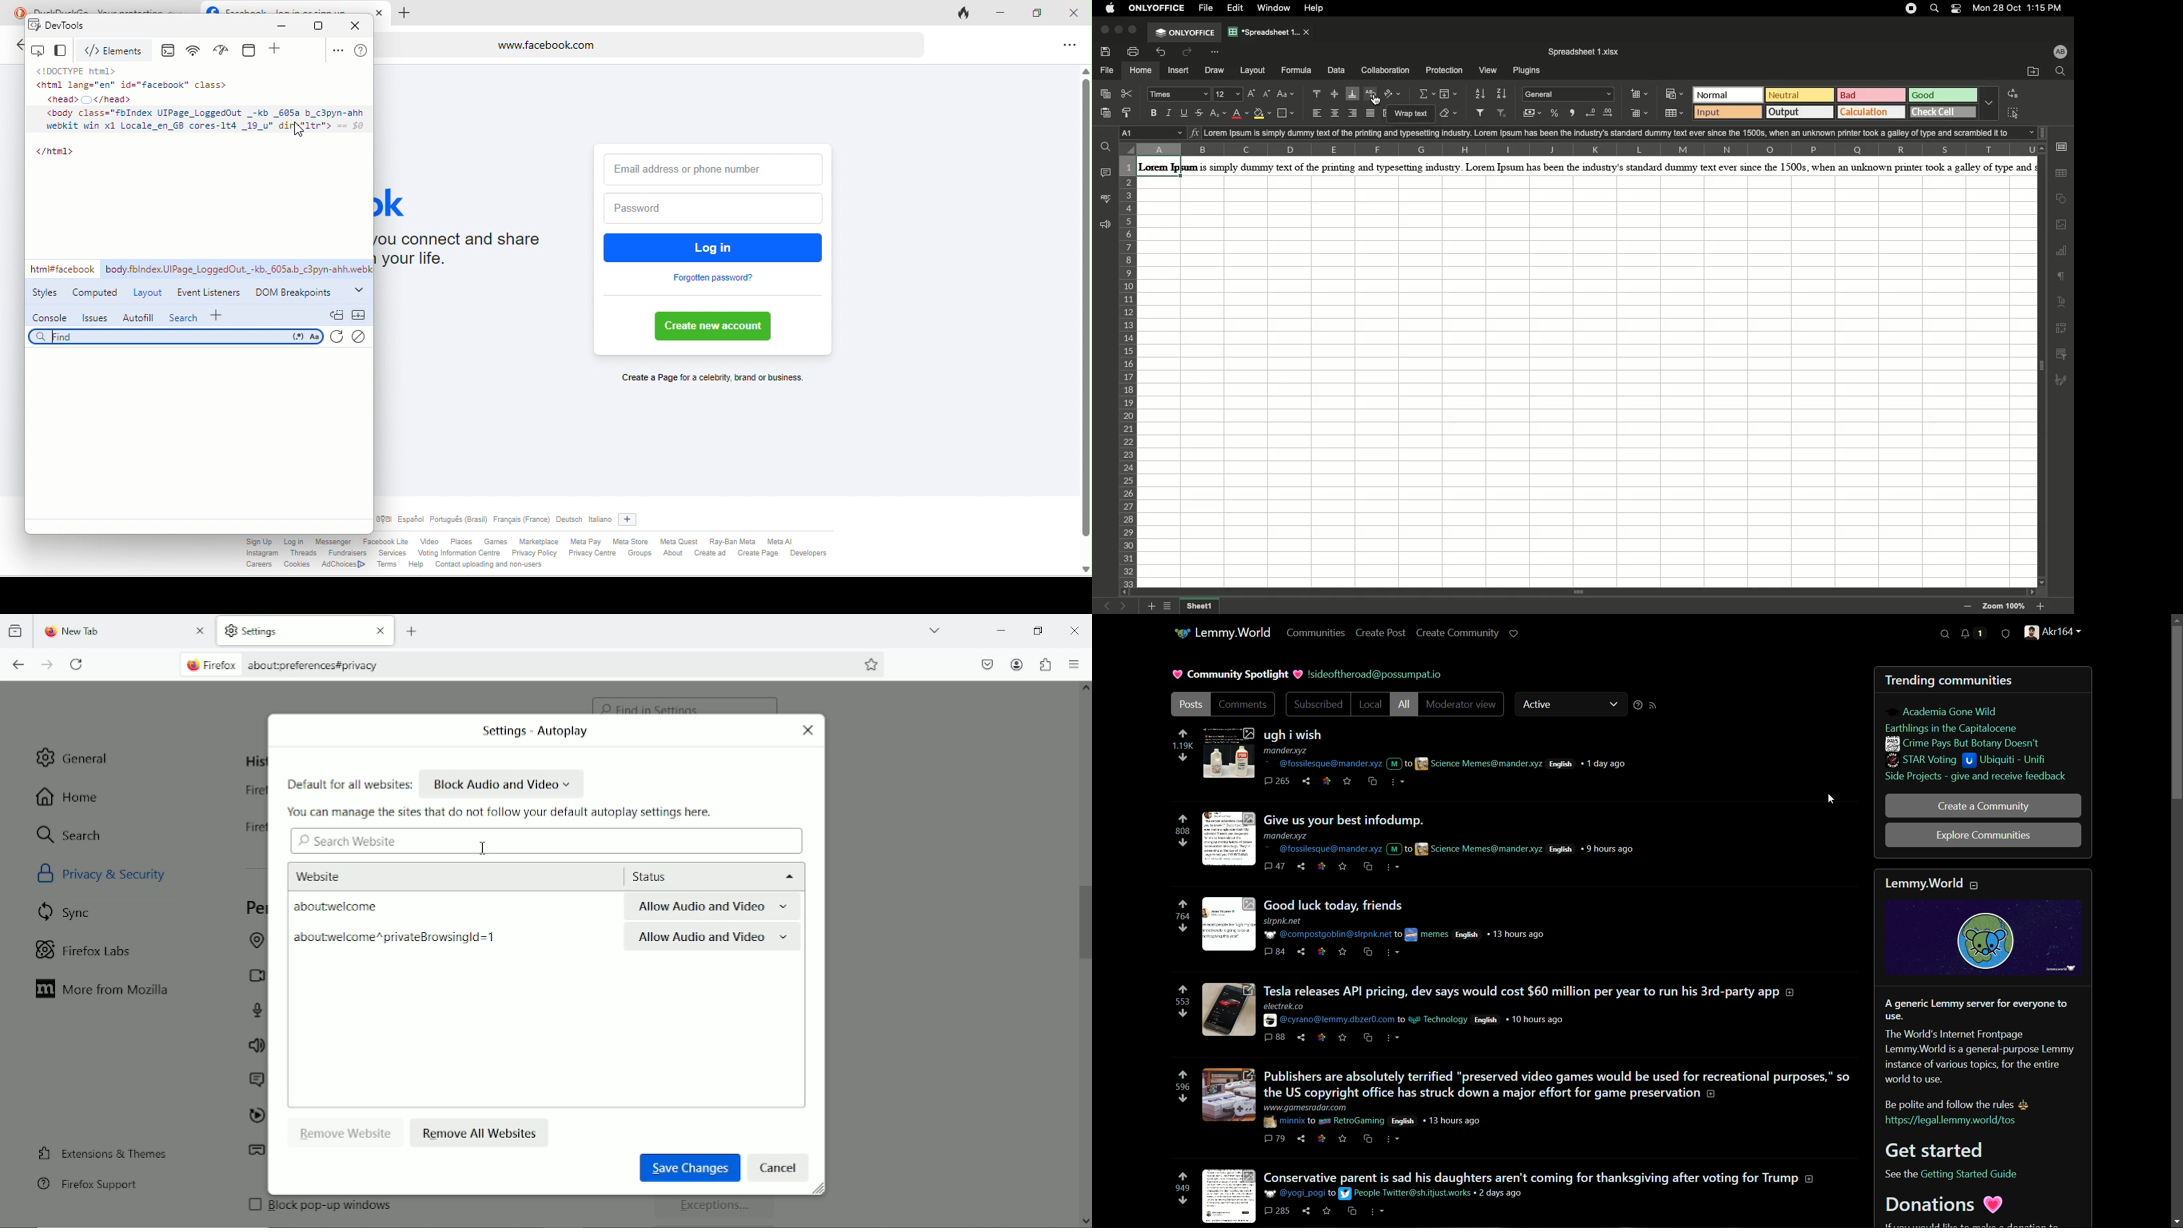  What do you see at coordinates (1353, 95) in the screenshot?
I see `Align bottom` at bounding box center [1353, 95].